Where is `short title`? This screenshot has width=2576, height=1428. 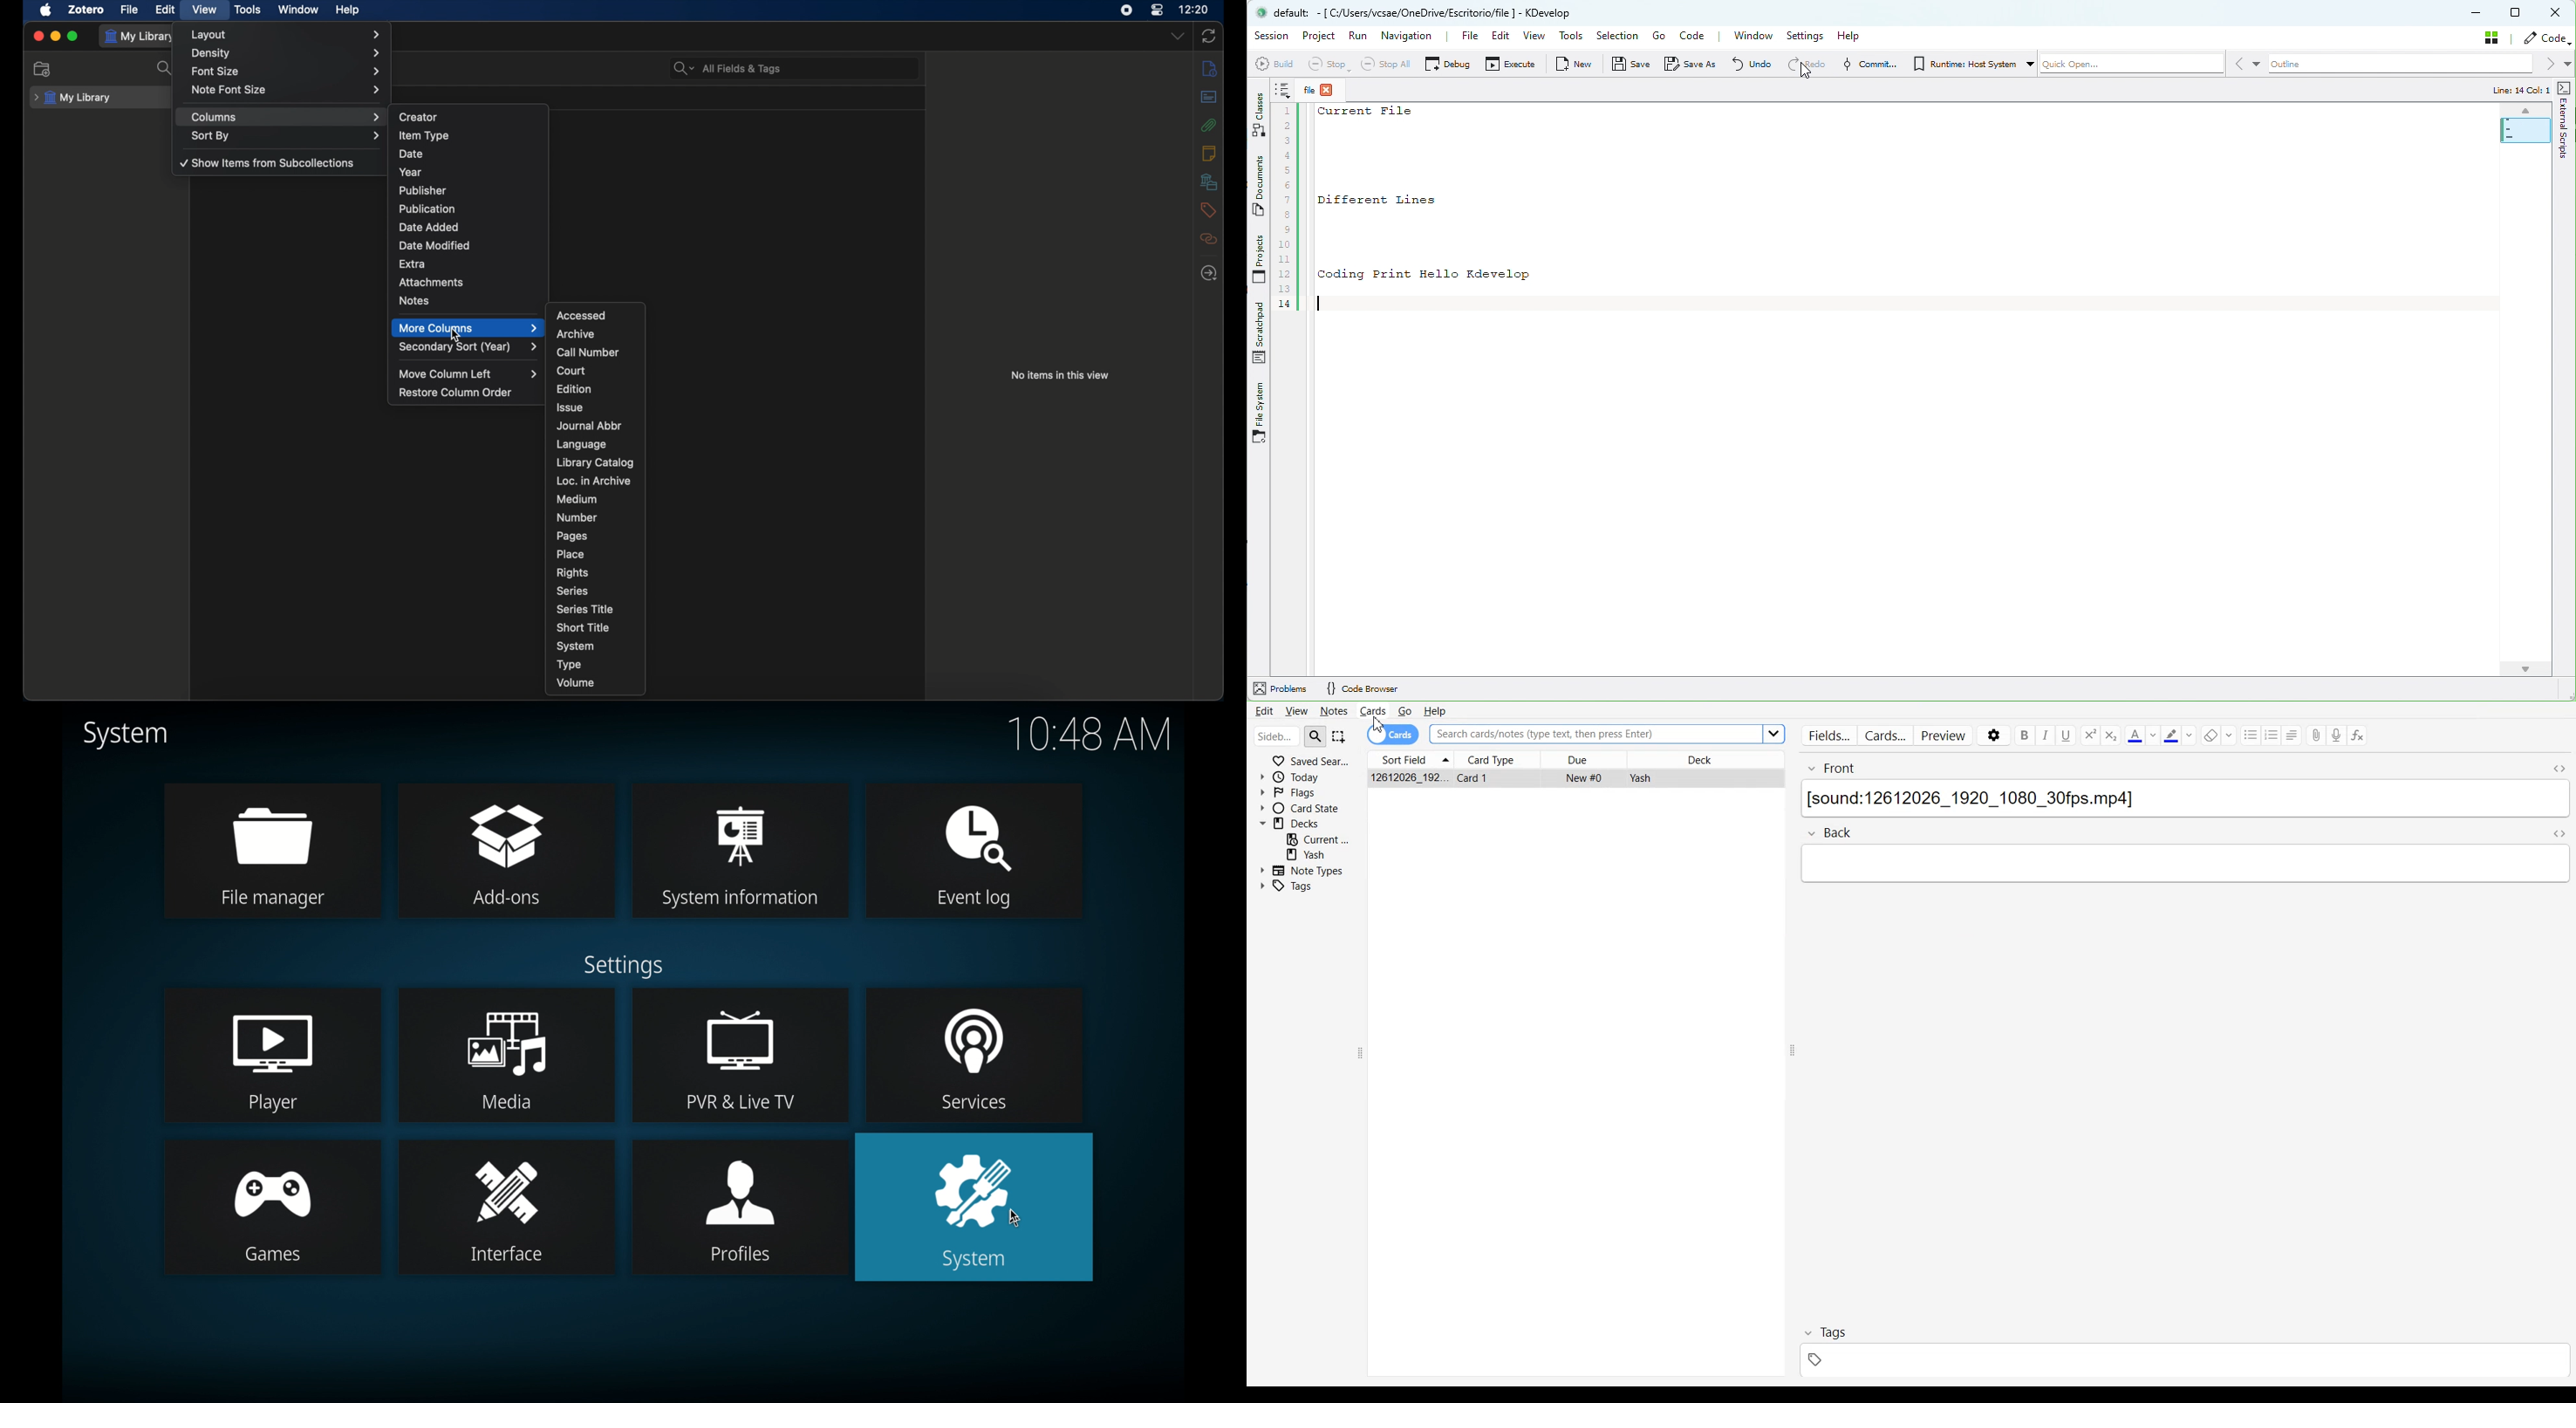 short title is located at coordinates (583, 627).